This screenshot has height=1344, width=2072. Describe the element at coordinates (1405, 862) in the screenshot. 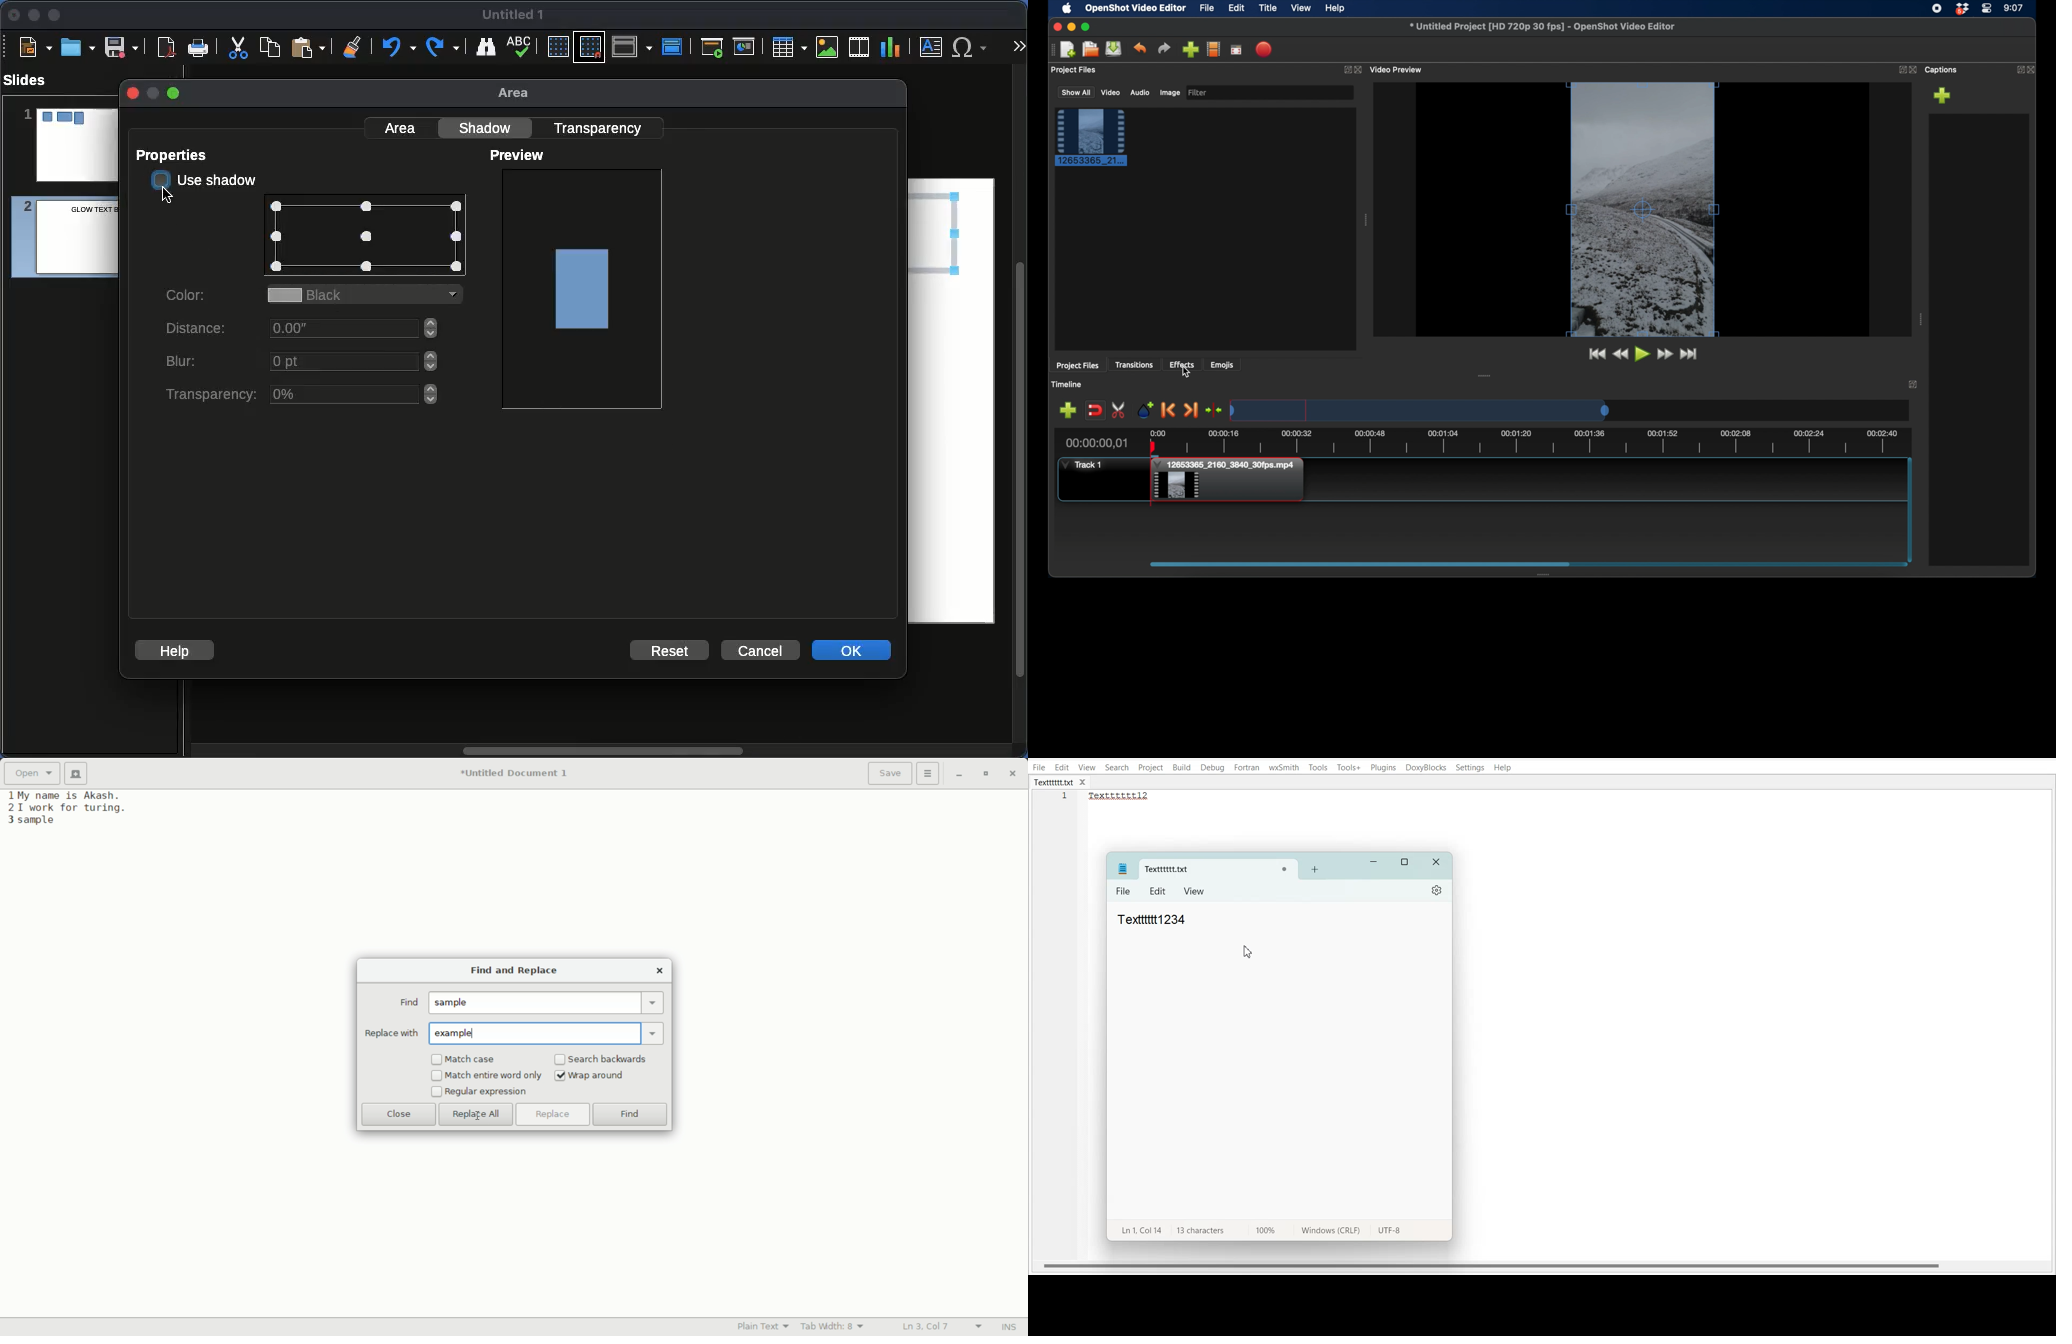

I see `Maximize` at that location.